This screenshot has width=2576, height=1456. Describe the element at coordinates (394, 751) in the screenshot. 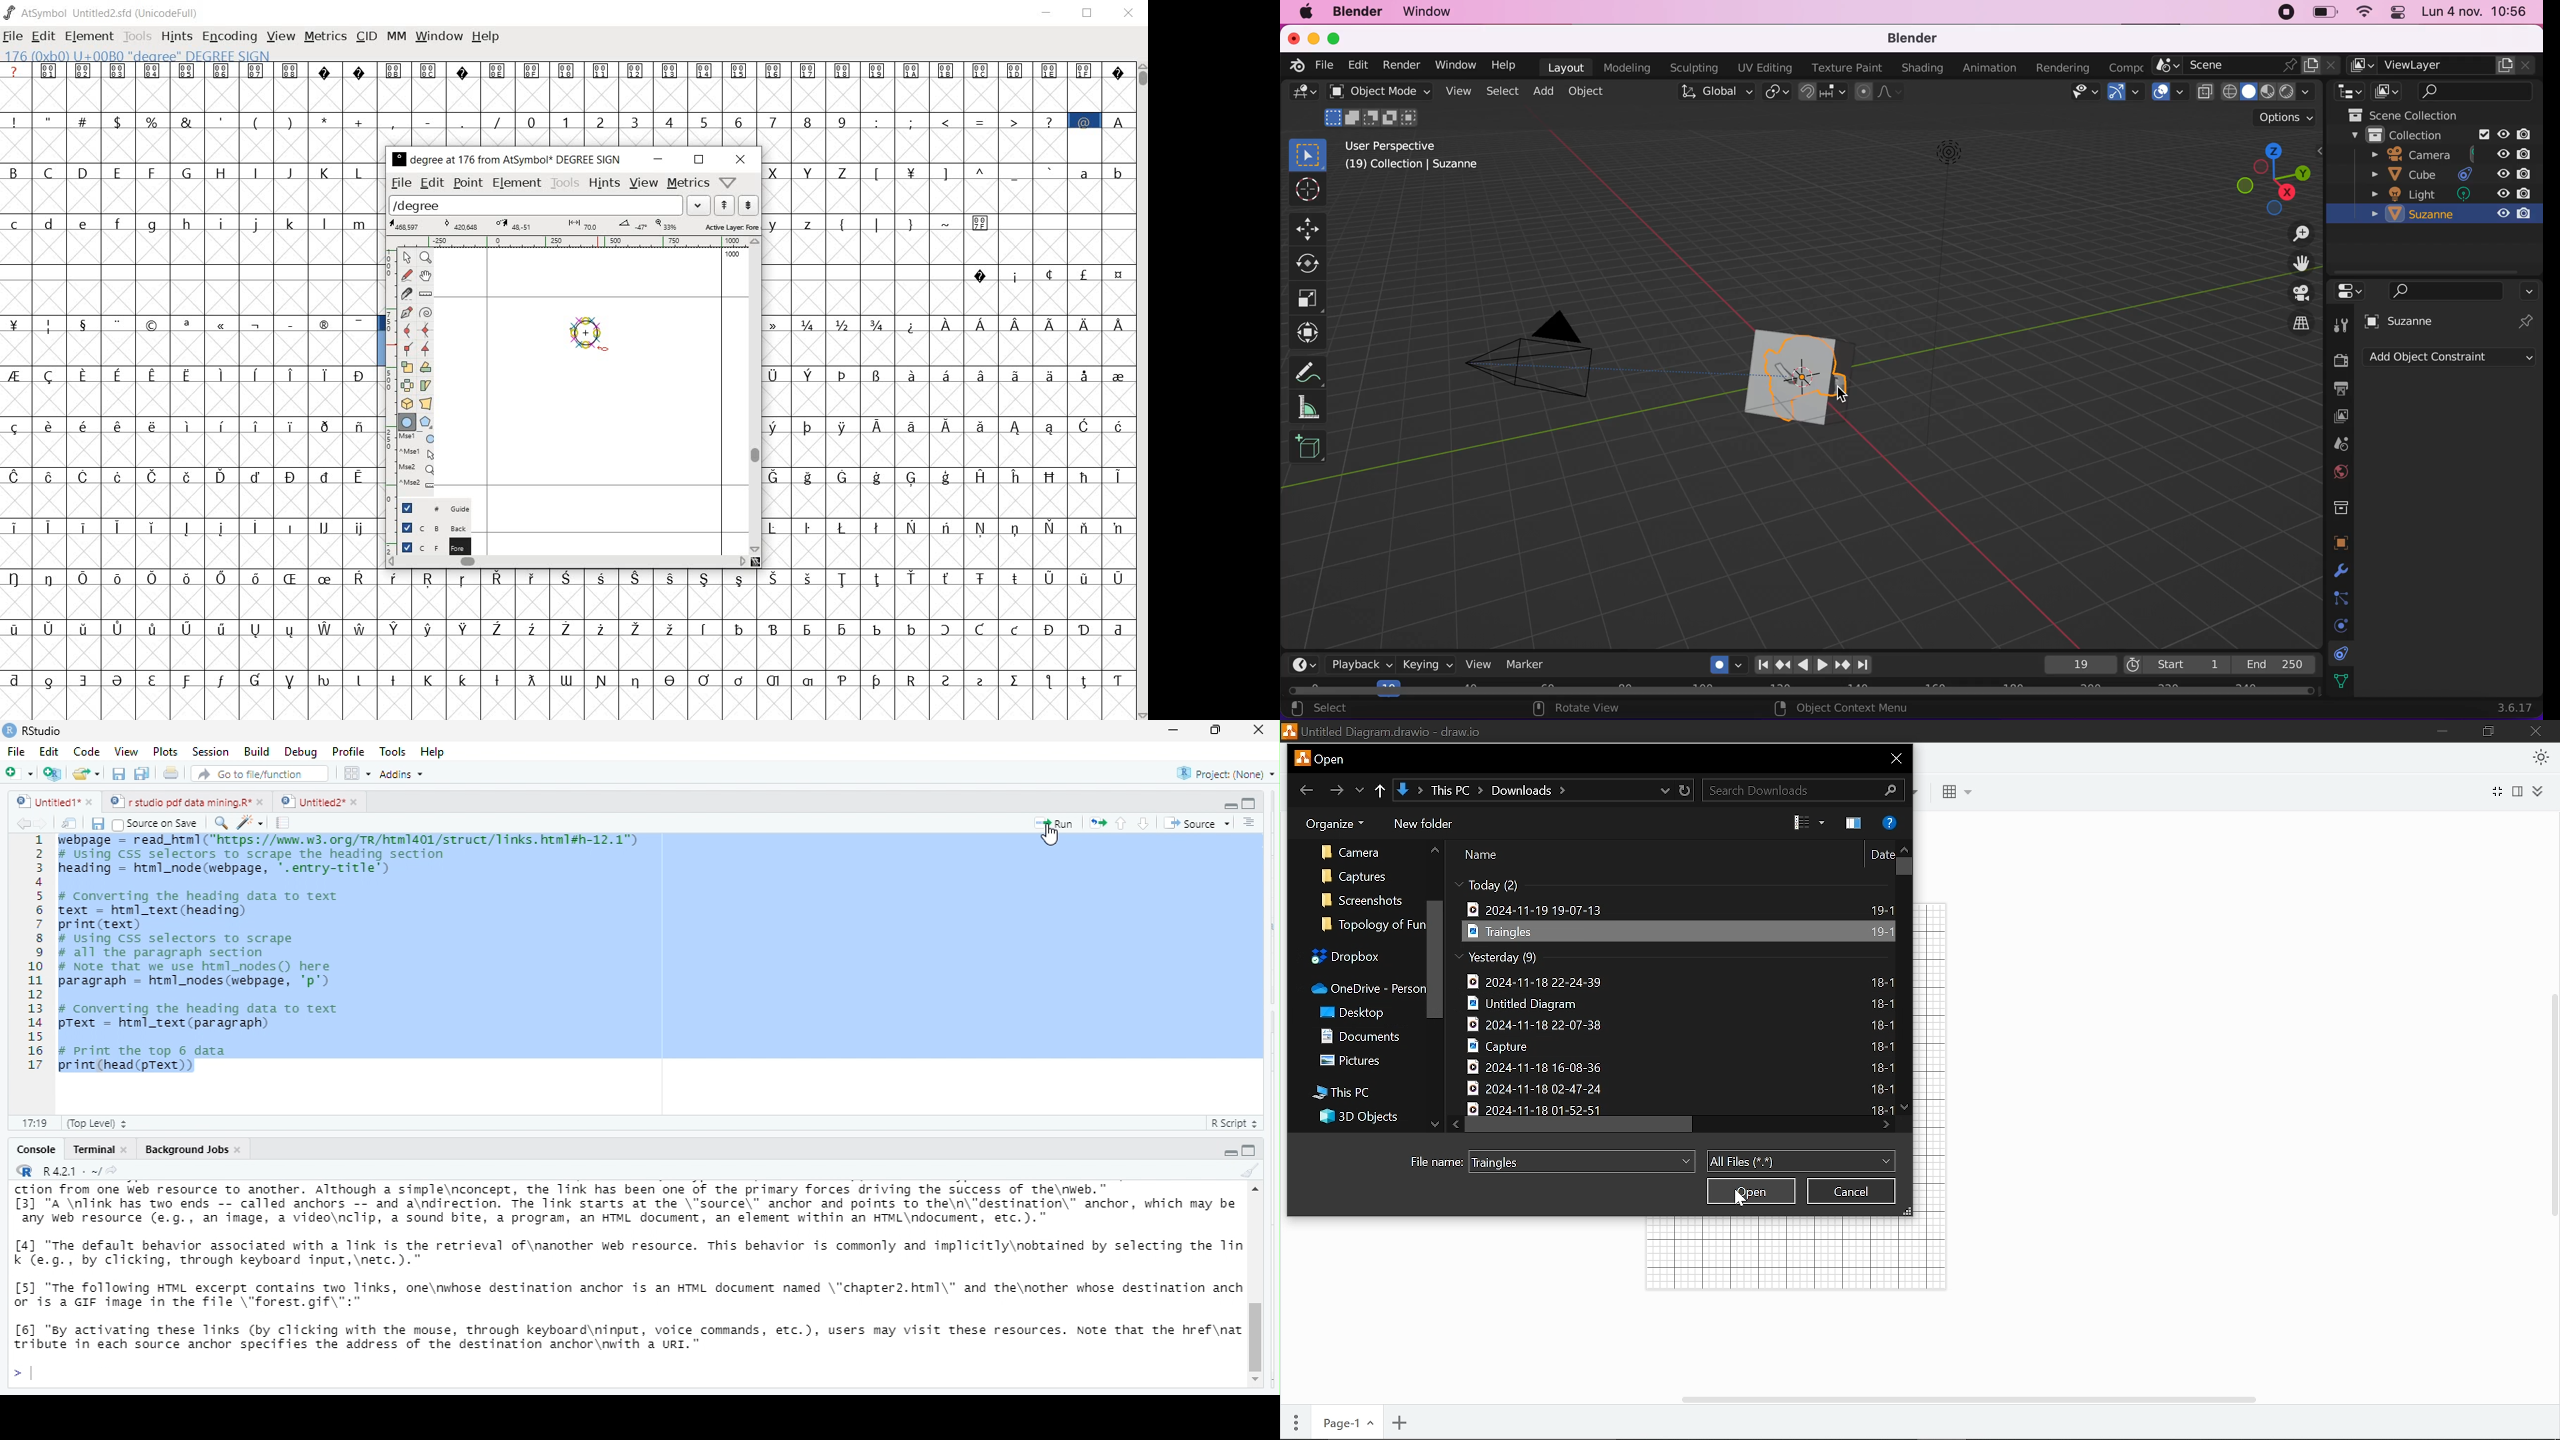

I see `Tools` at that location.